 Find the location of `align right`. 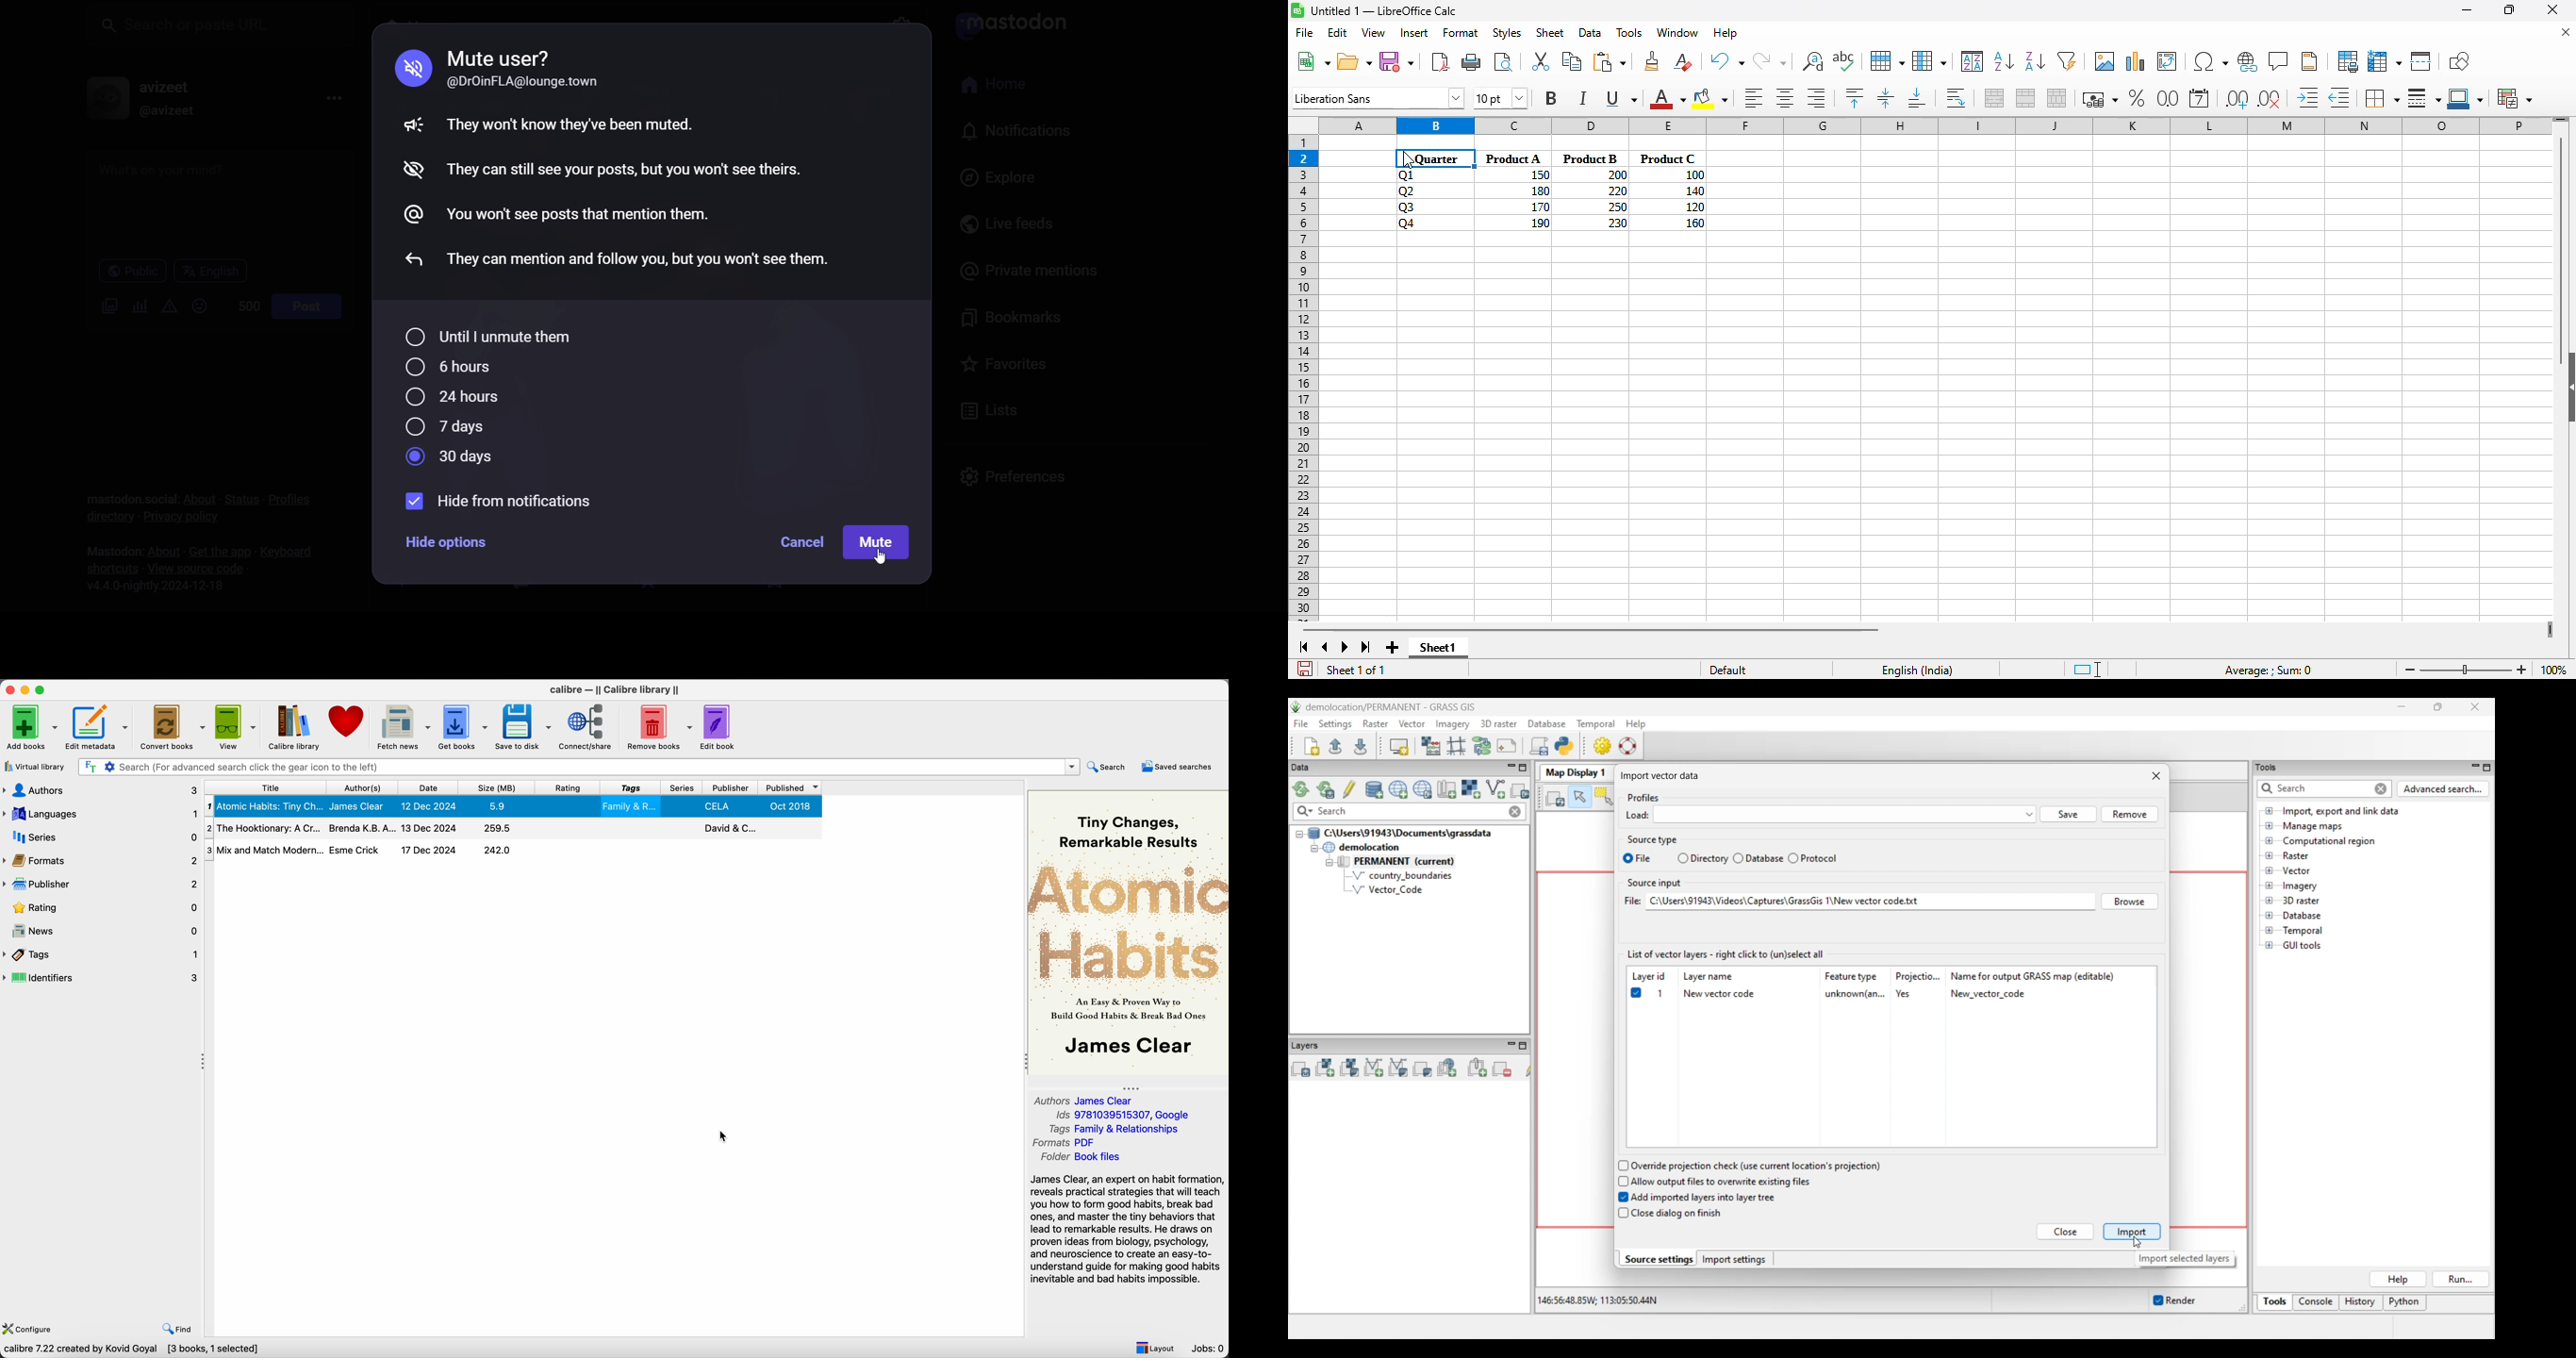

align right is located at coordinates (1816, 97).